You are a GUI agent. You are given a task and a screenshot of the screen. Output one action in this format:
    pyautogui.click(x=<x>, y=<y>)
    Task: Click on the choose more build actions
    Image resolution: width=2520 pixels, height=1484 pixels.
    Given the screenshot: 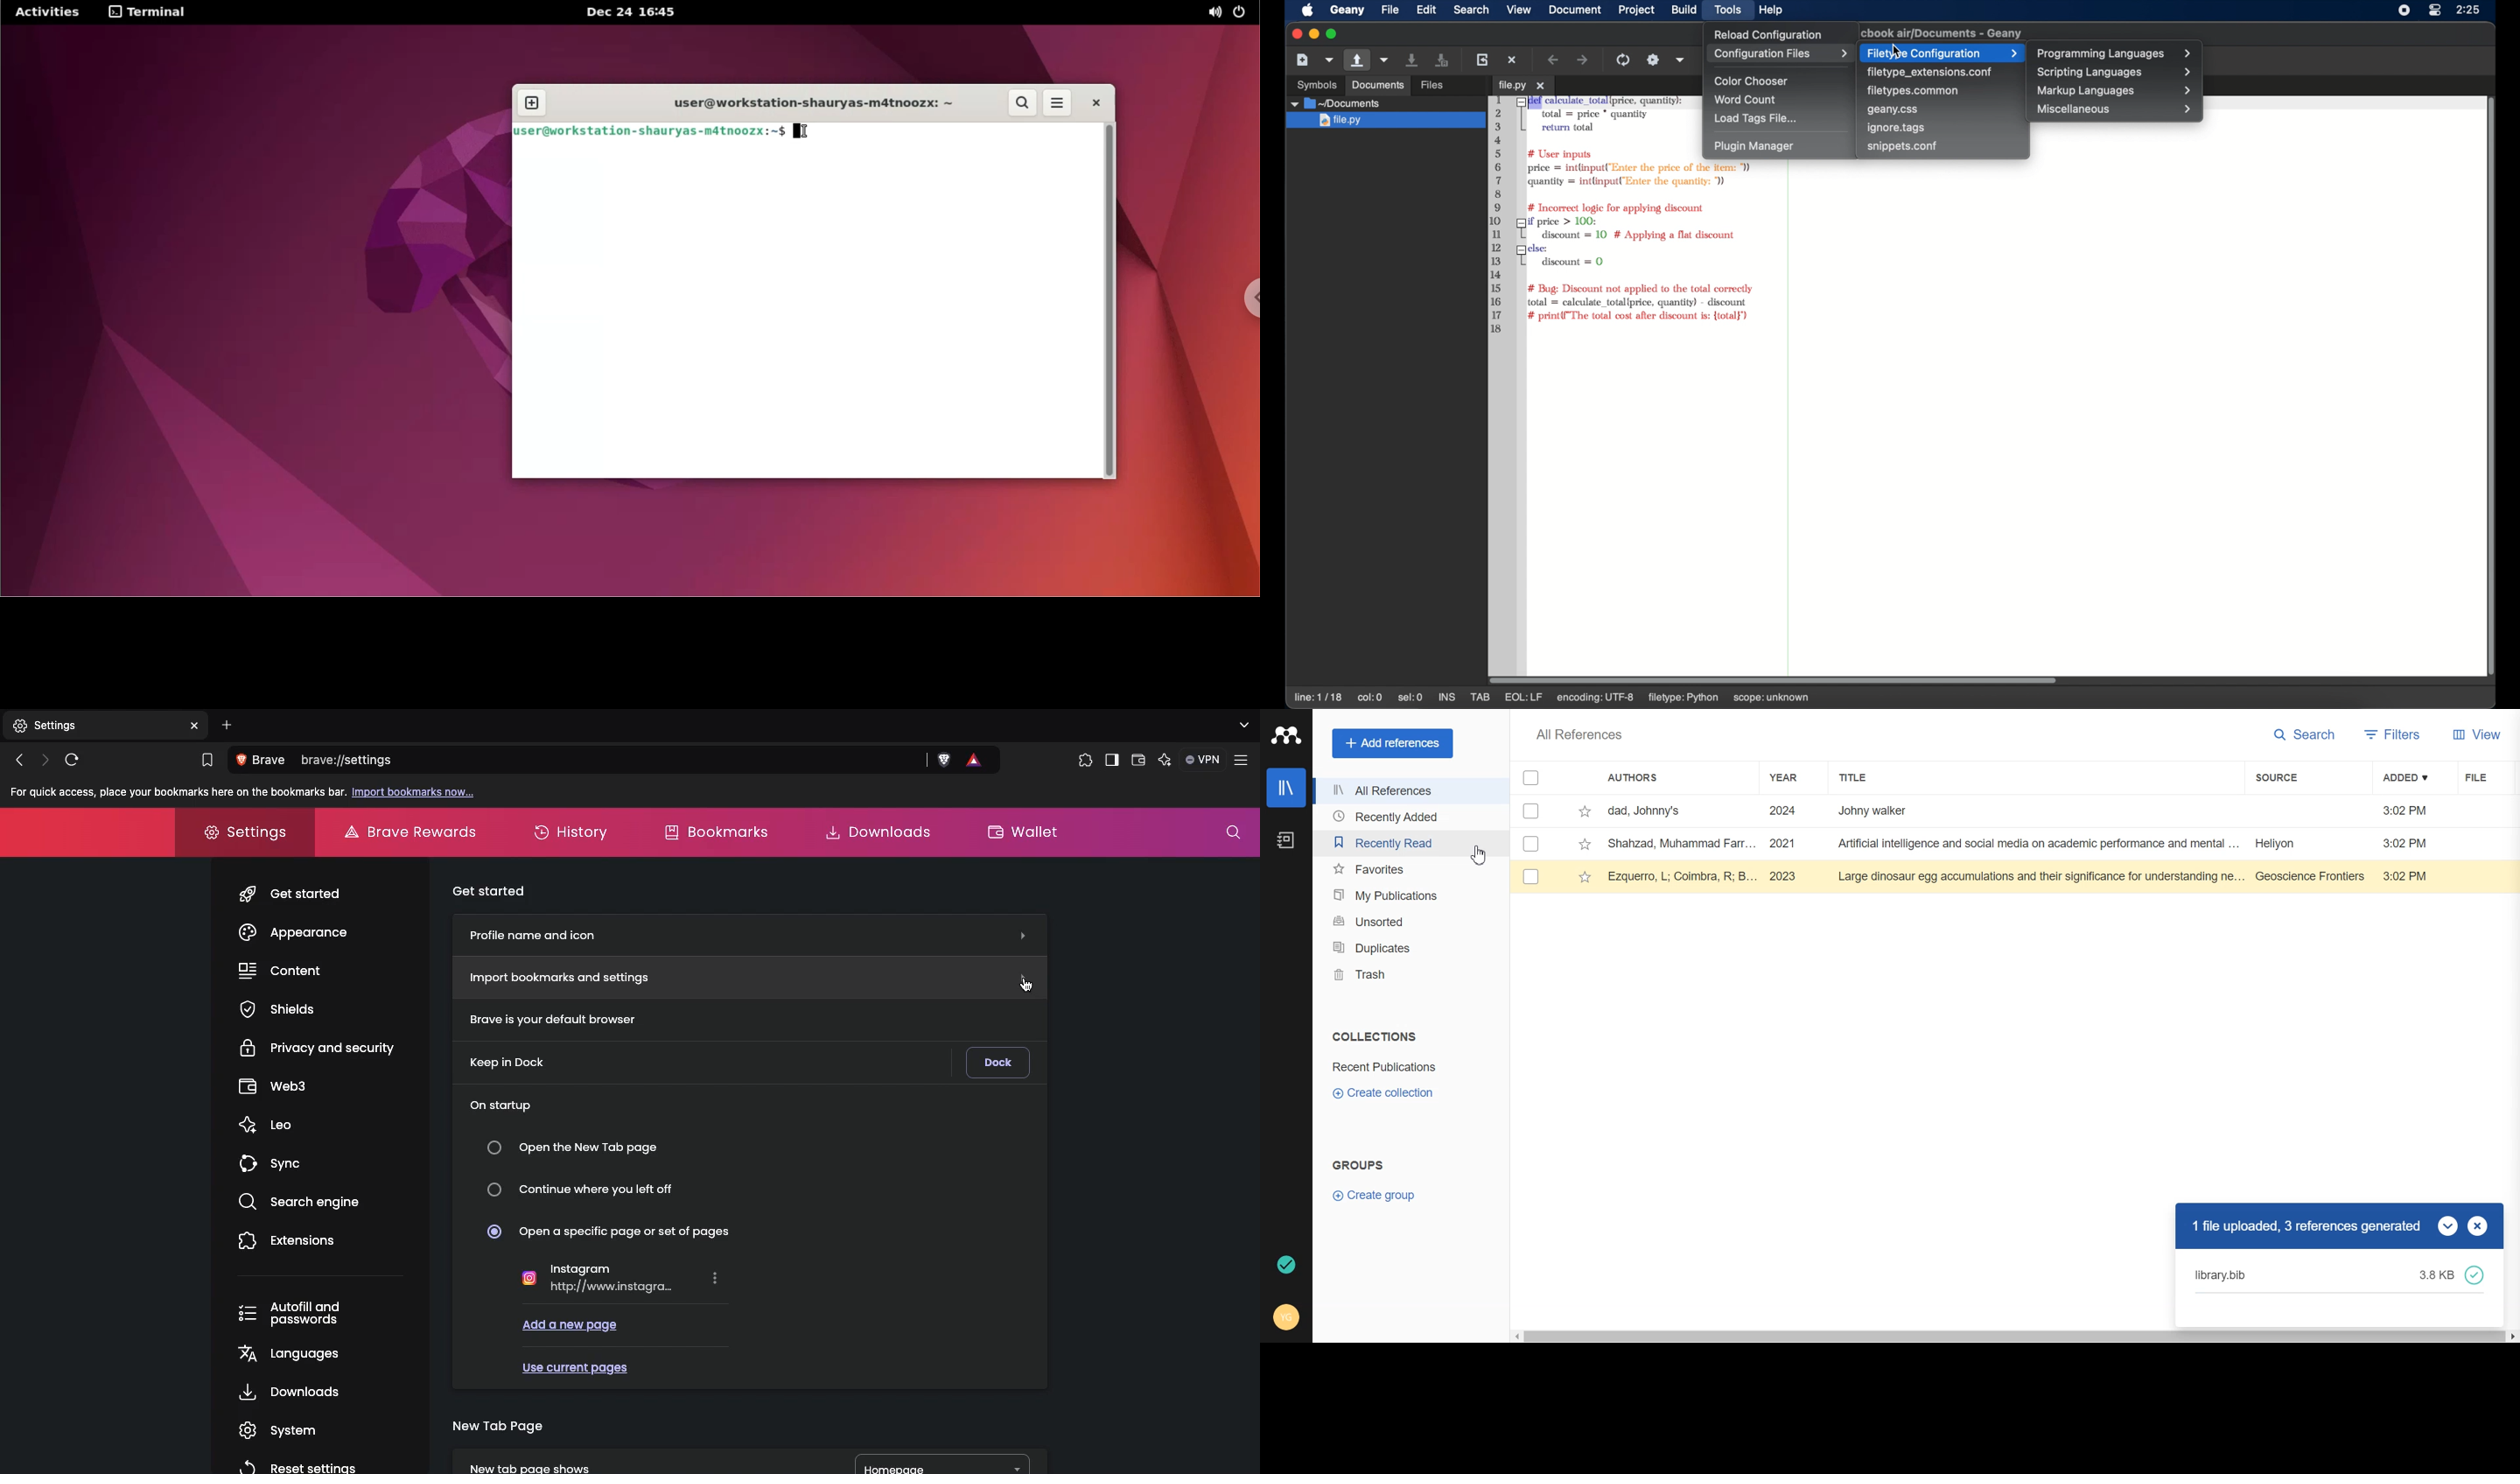 What is the action you would take?
    pyautogui.click(x=1681, y=60)
    